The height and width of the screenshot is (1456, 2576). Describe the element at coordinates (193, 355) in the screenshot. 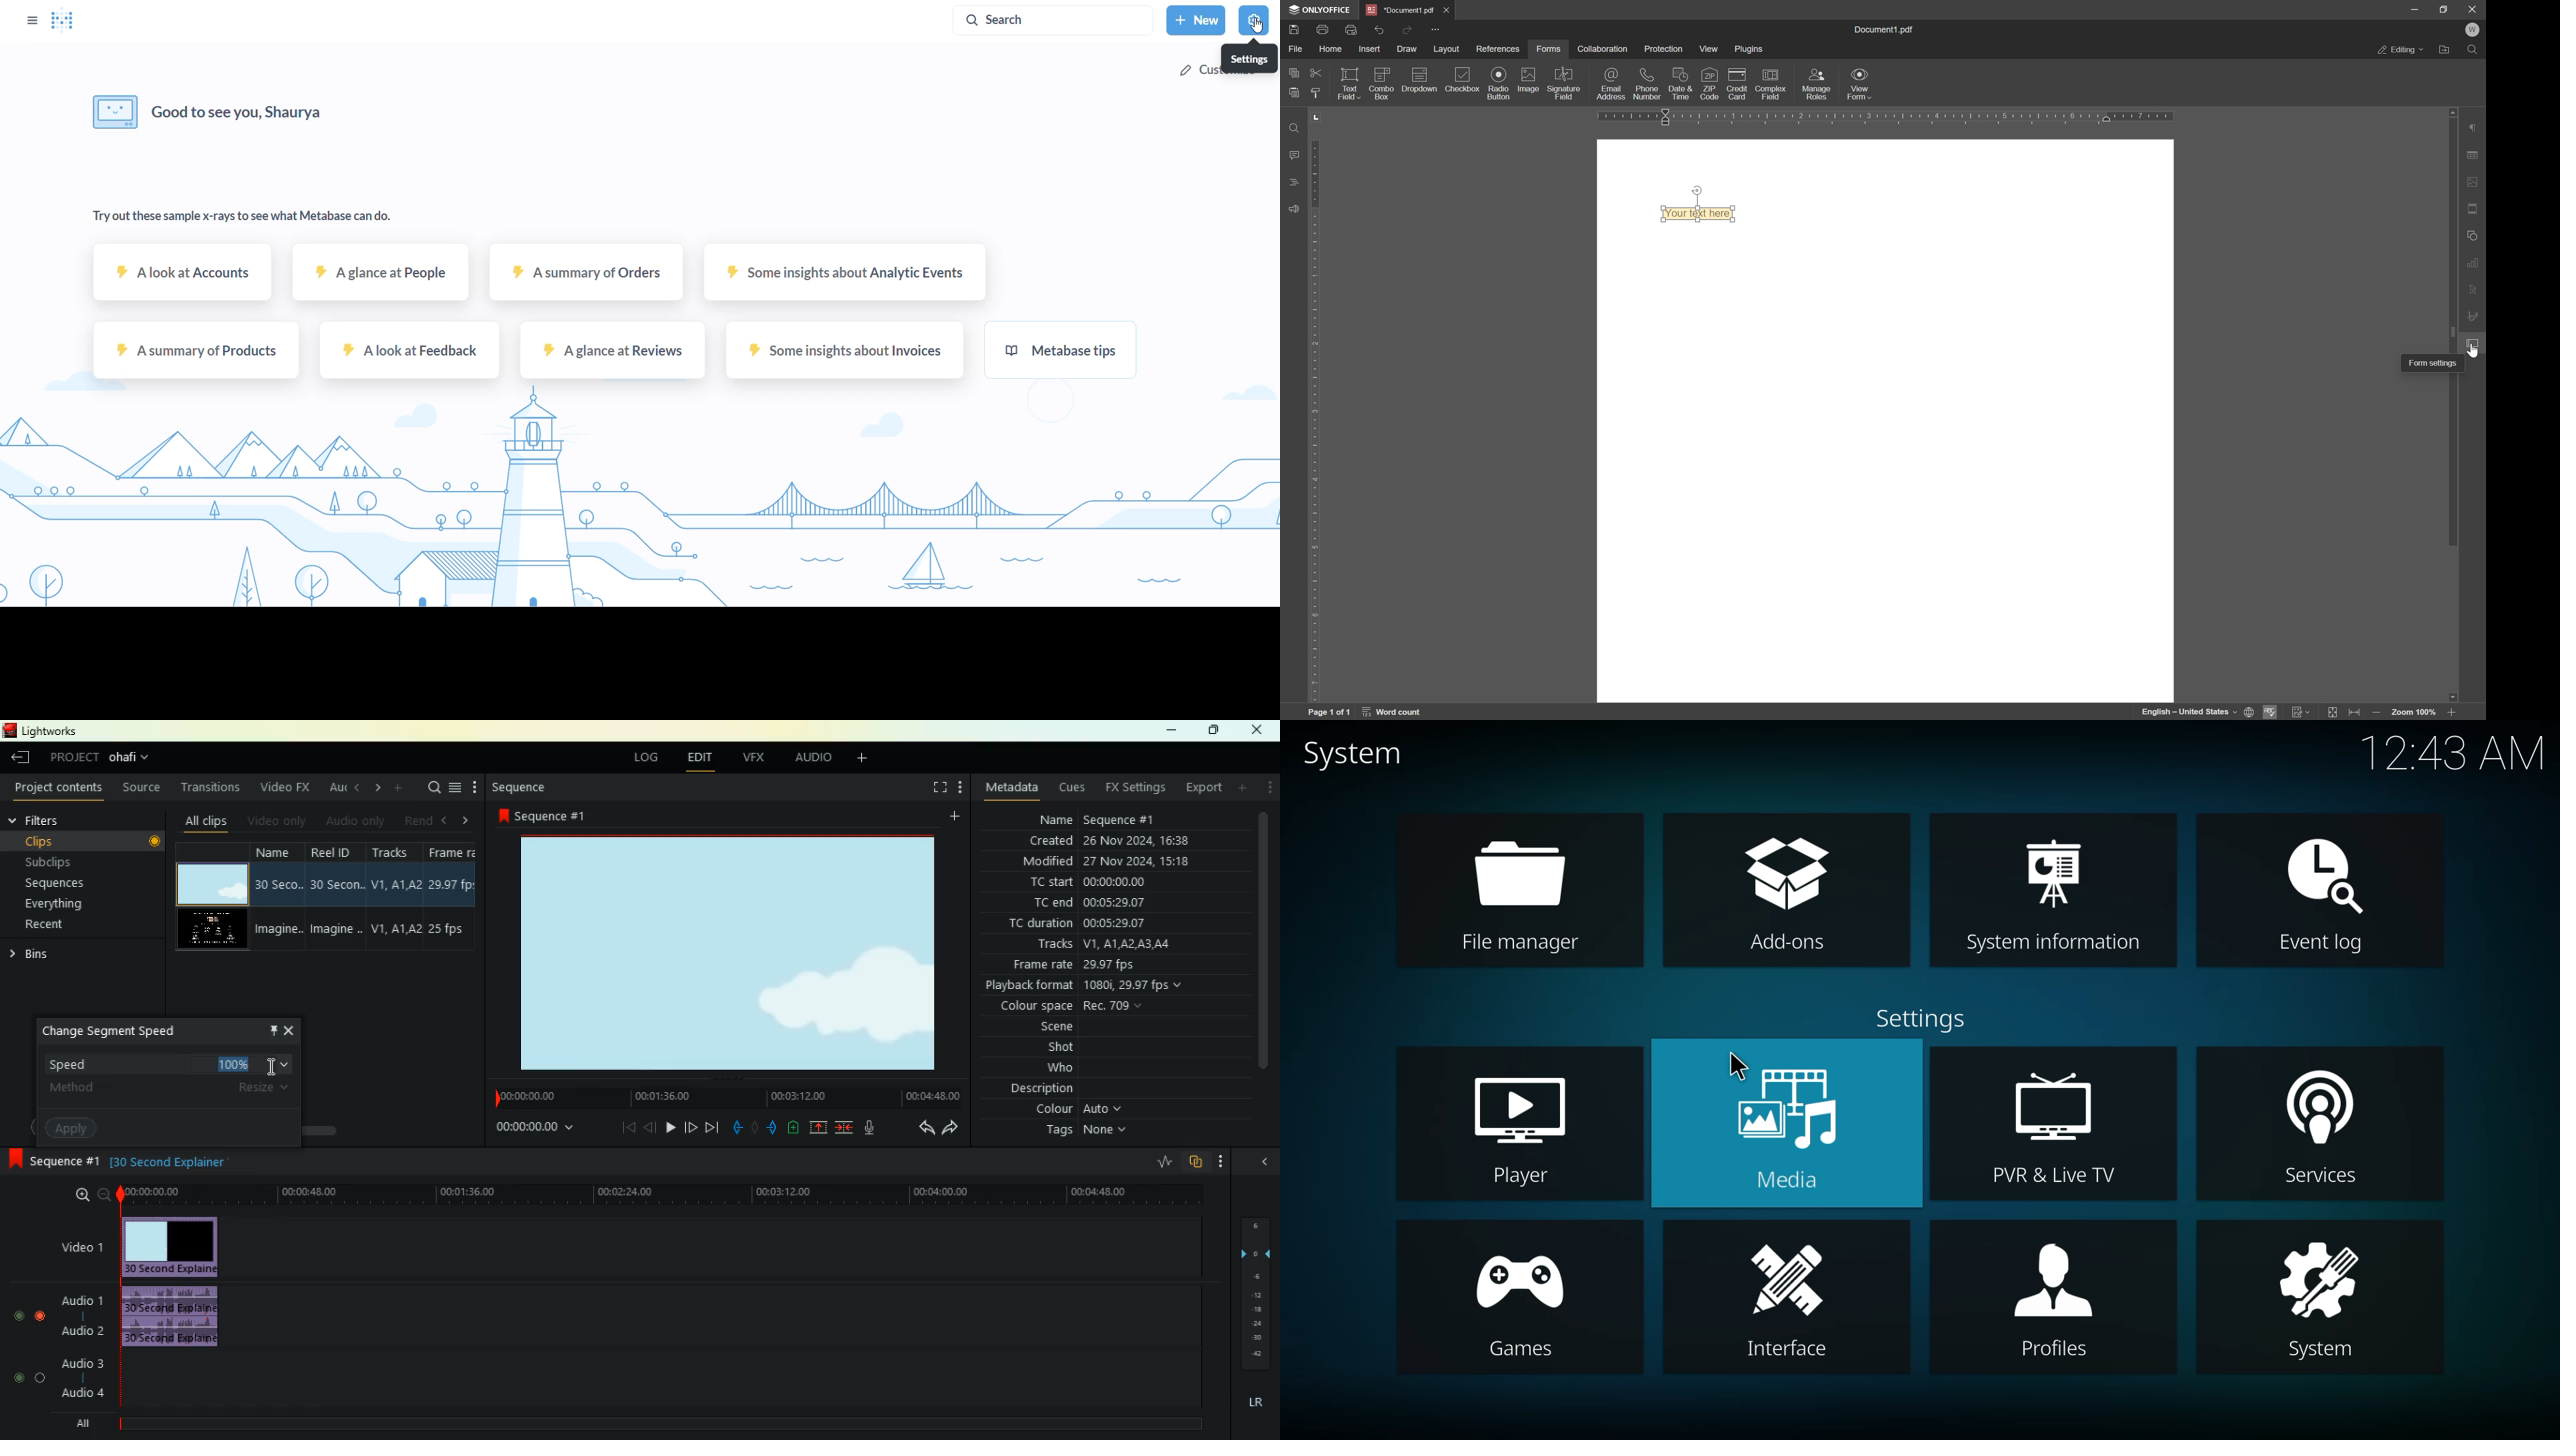

I see `A summary of products` at that location.